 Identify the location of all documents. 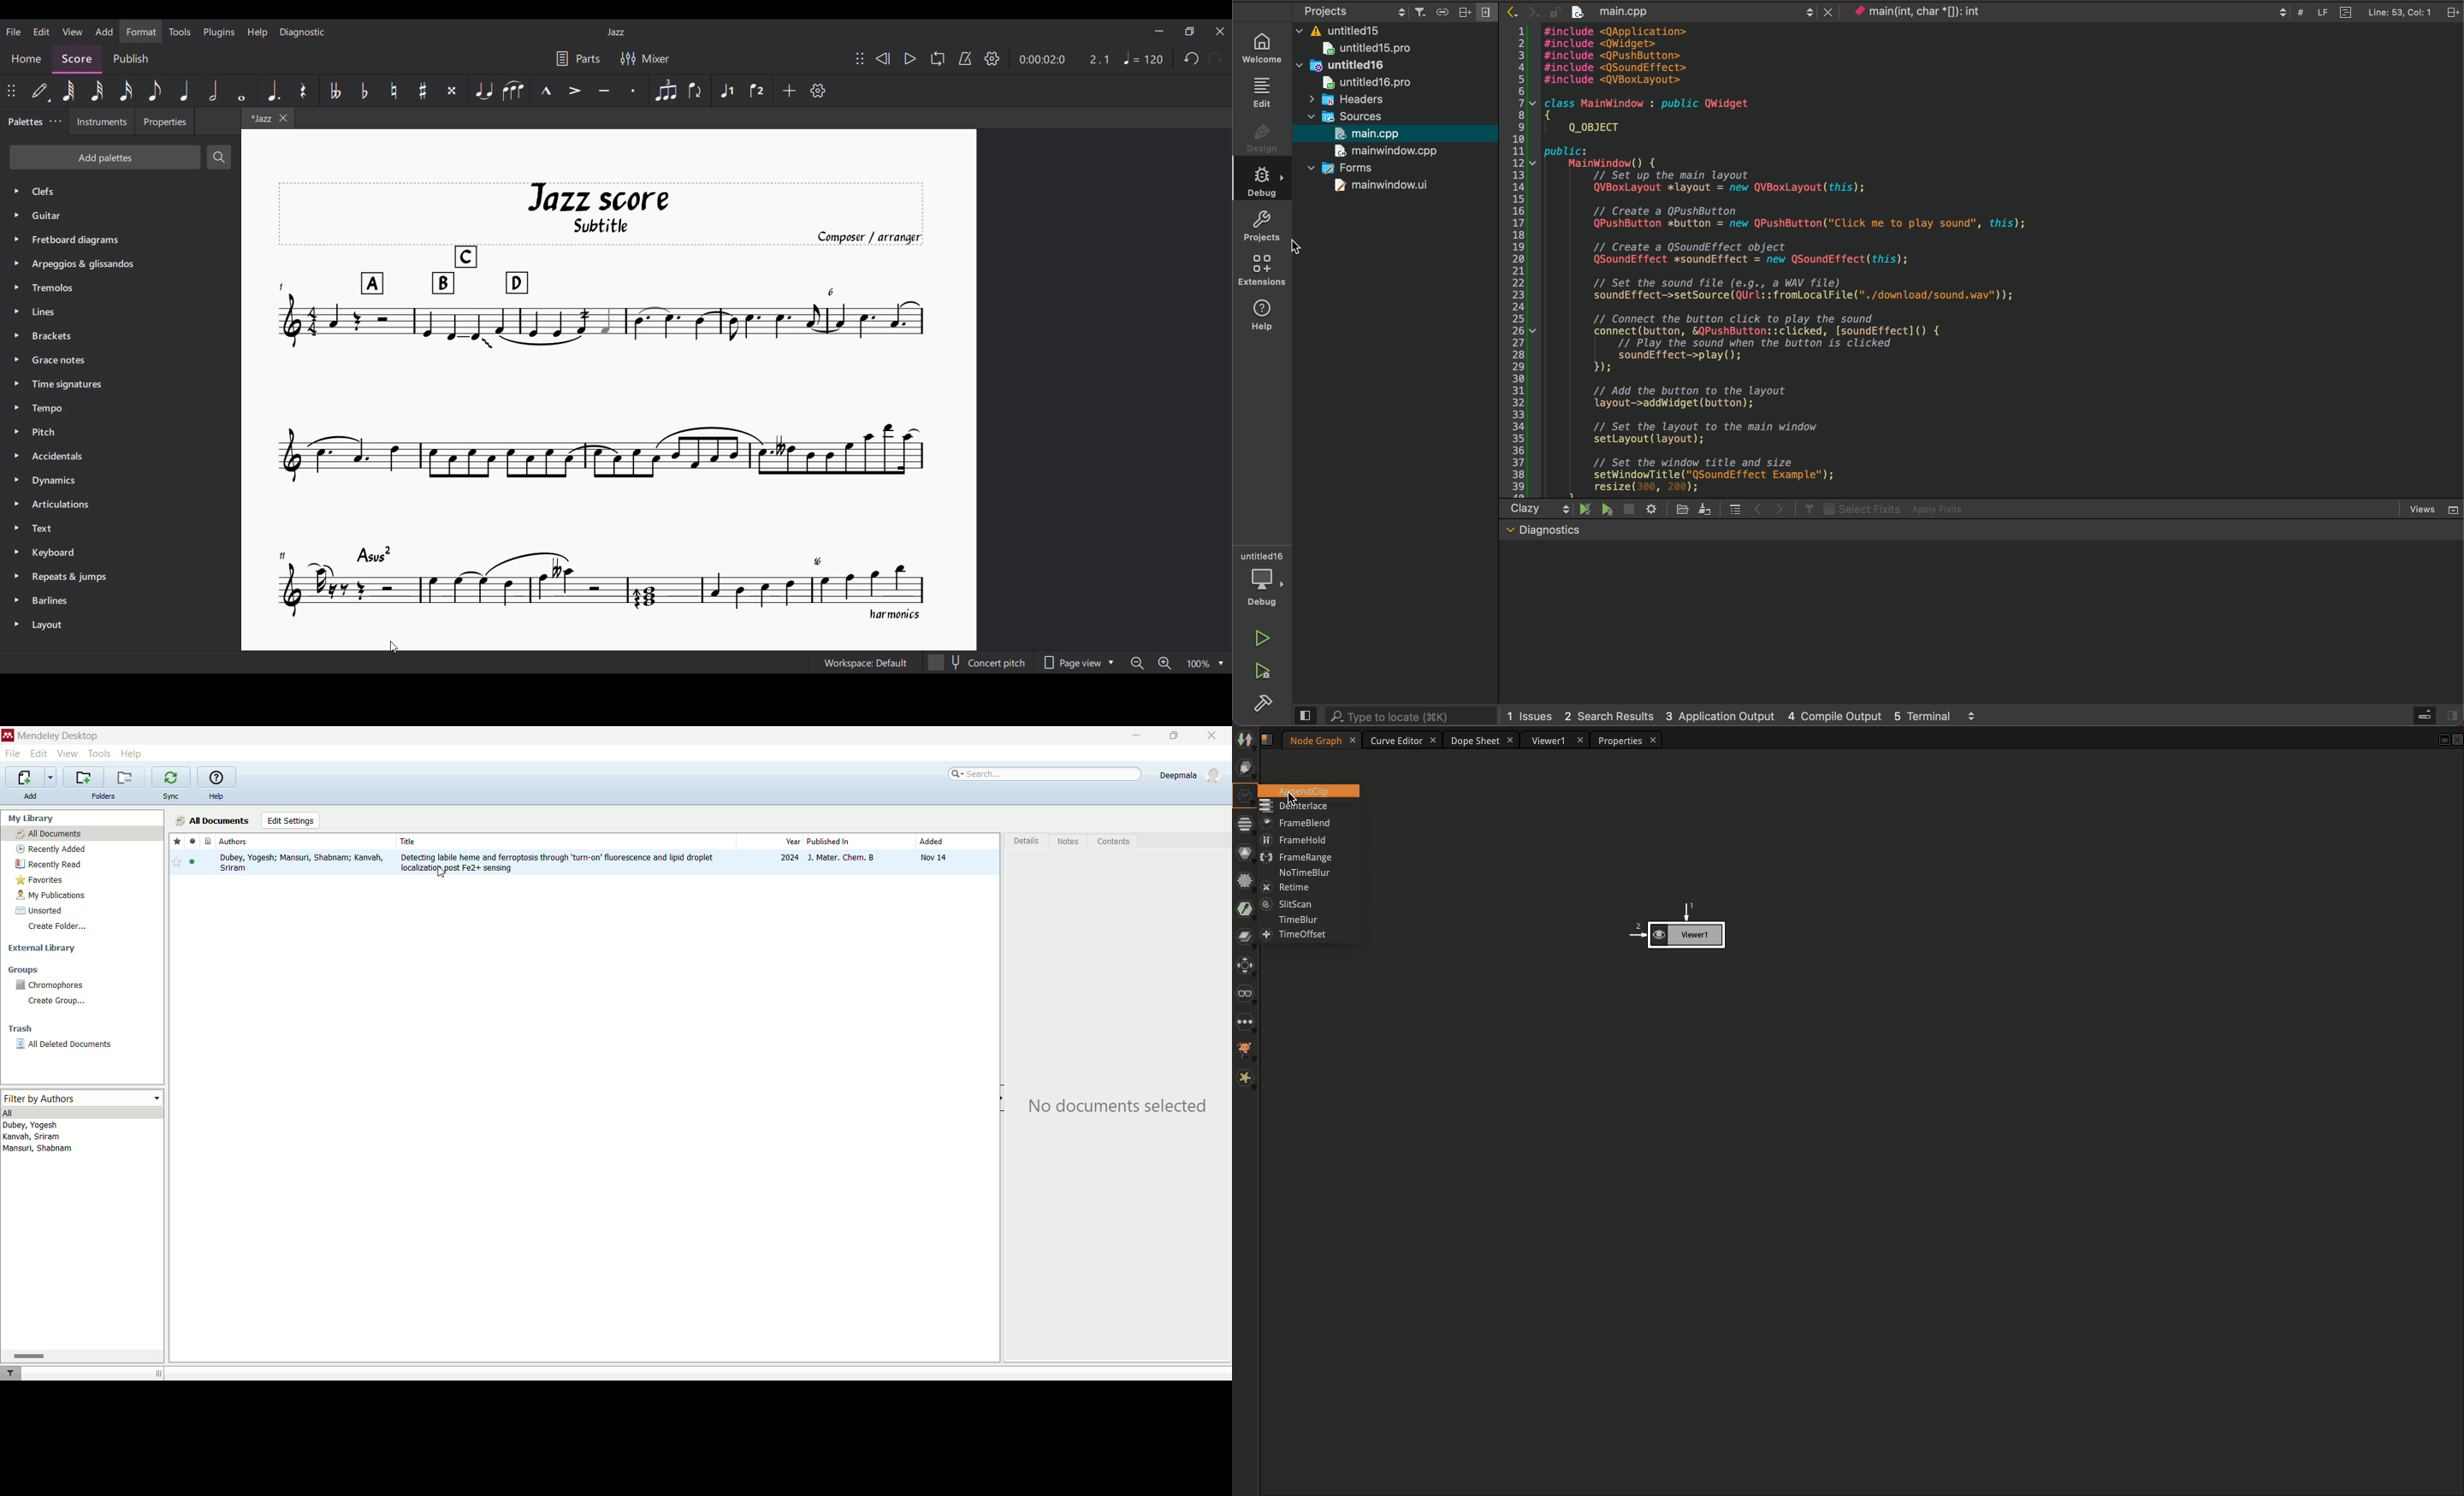
(212, 820).